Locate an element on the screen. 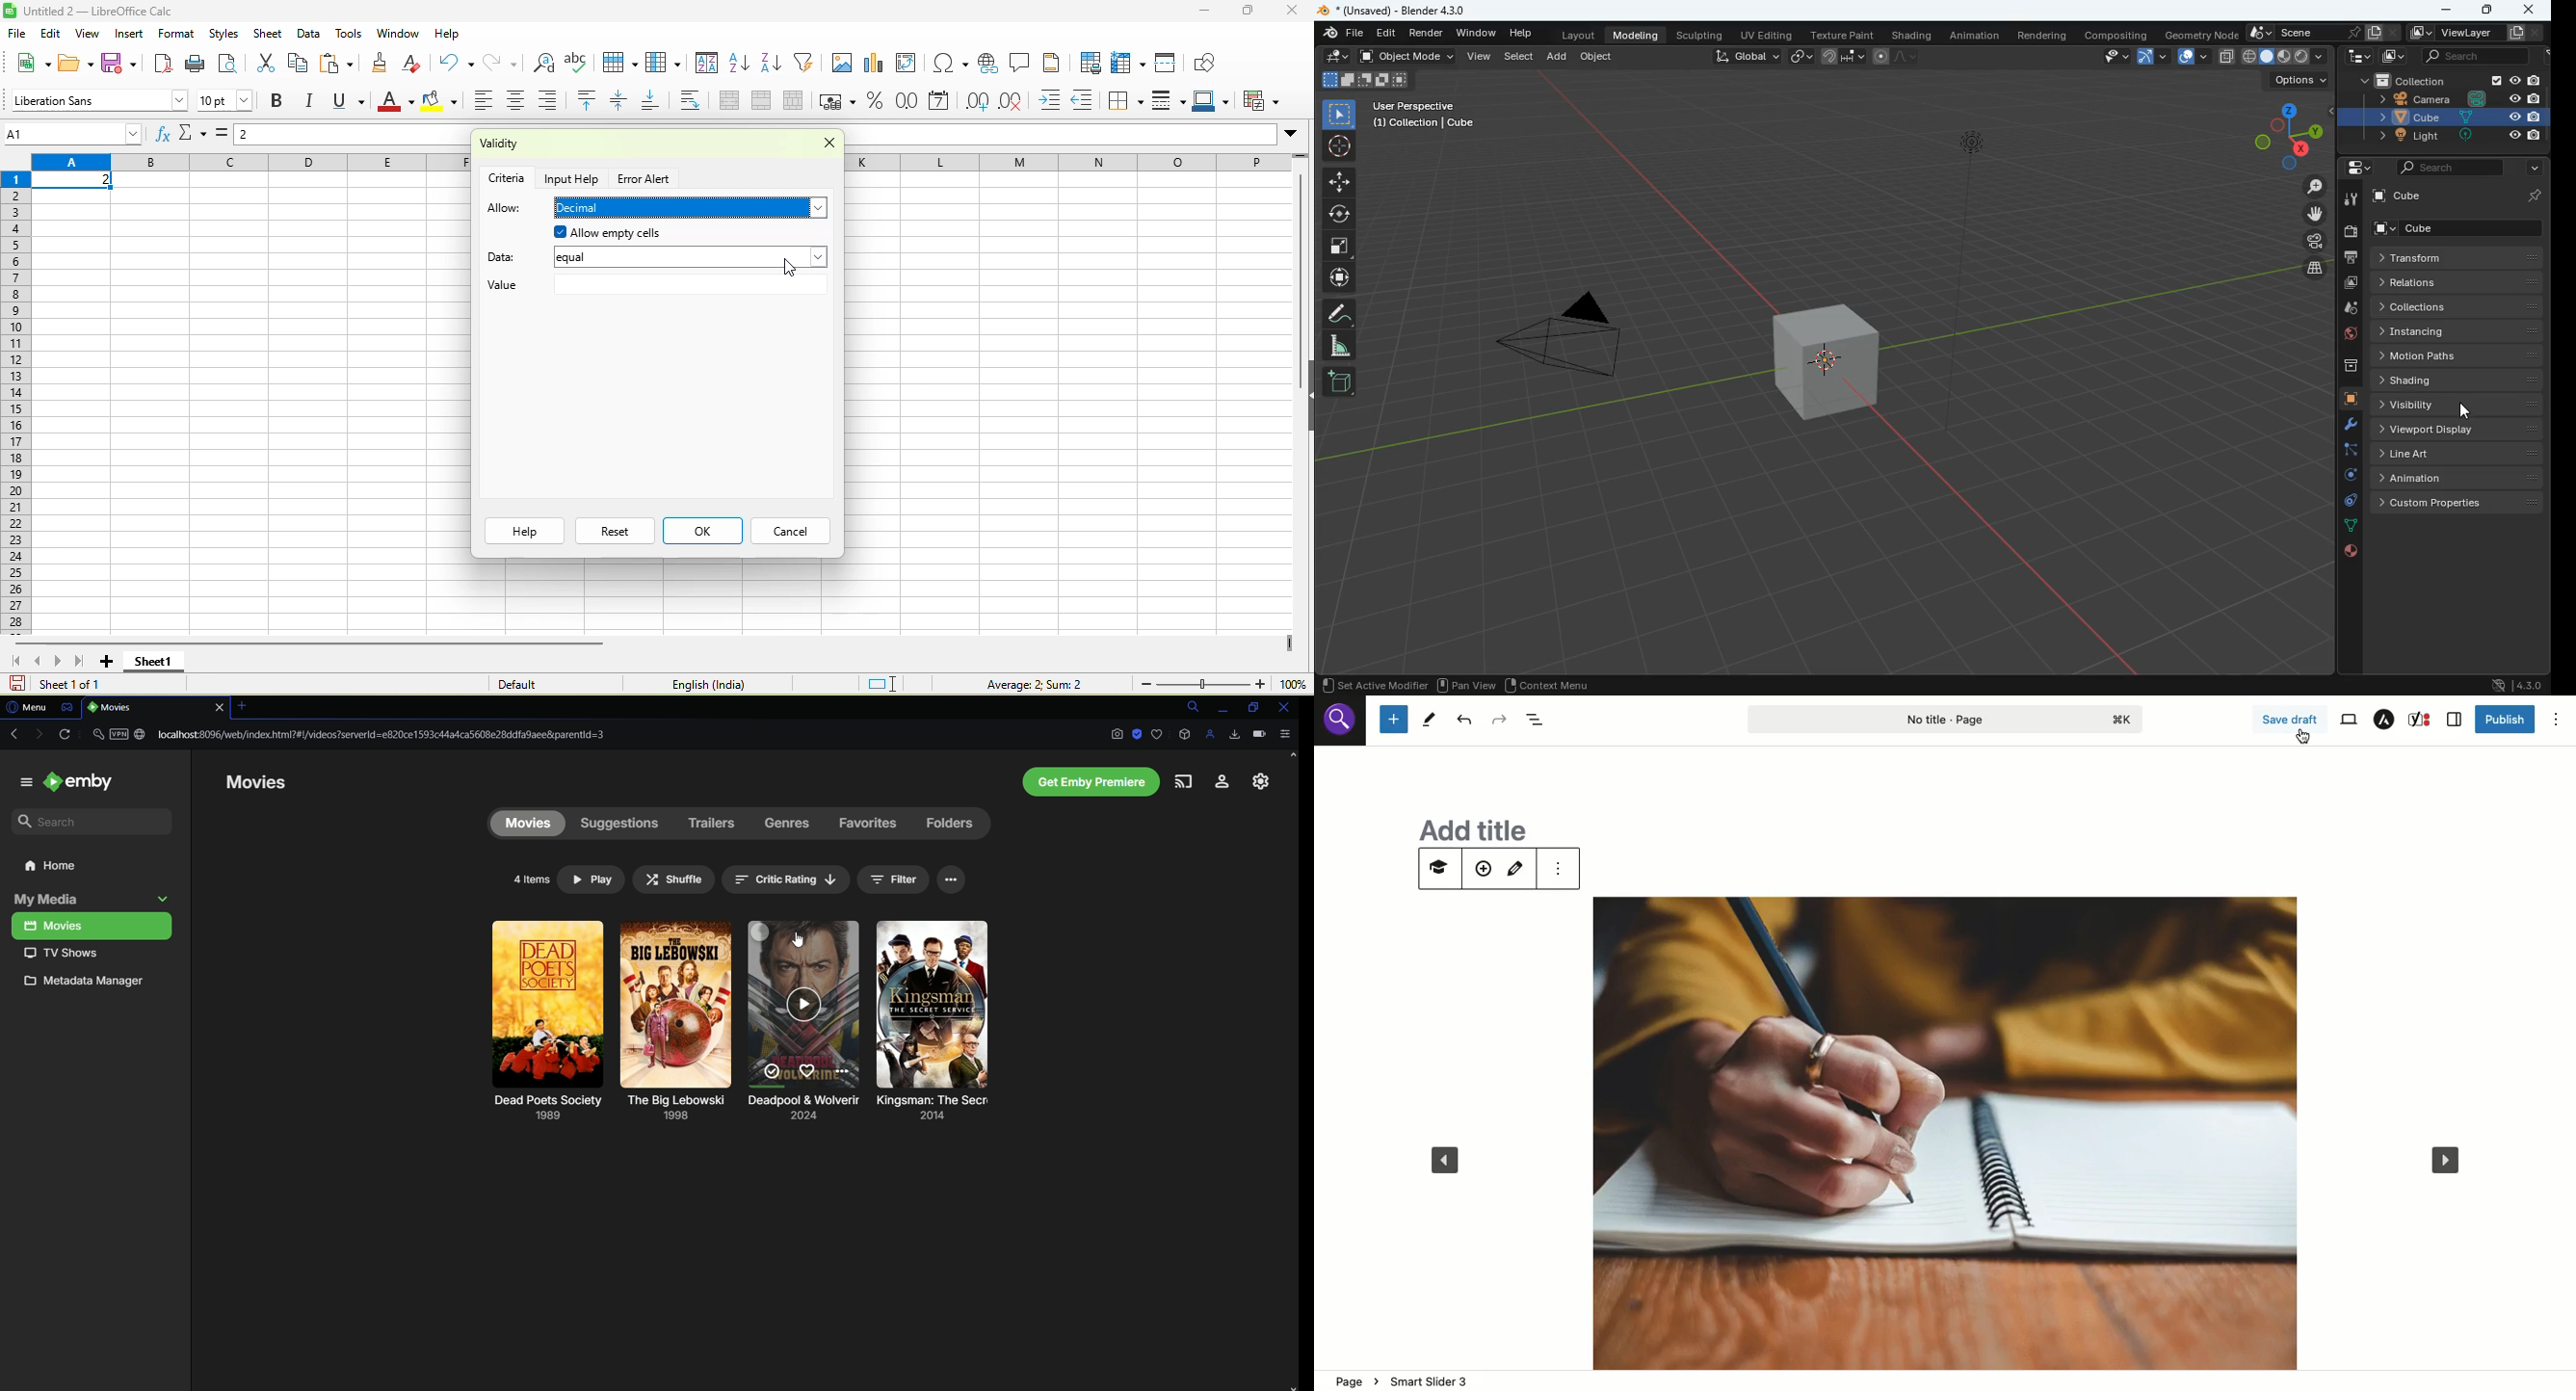 This screenshot has width=2576, height=1400. scene is located at coordinates (2305, 33).